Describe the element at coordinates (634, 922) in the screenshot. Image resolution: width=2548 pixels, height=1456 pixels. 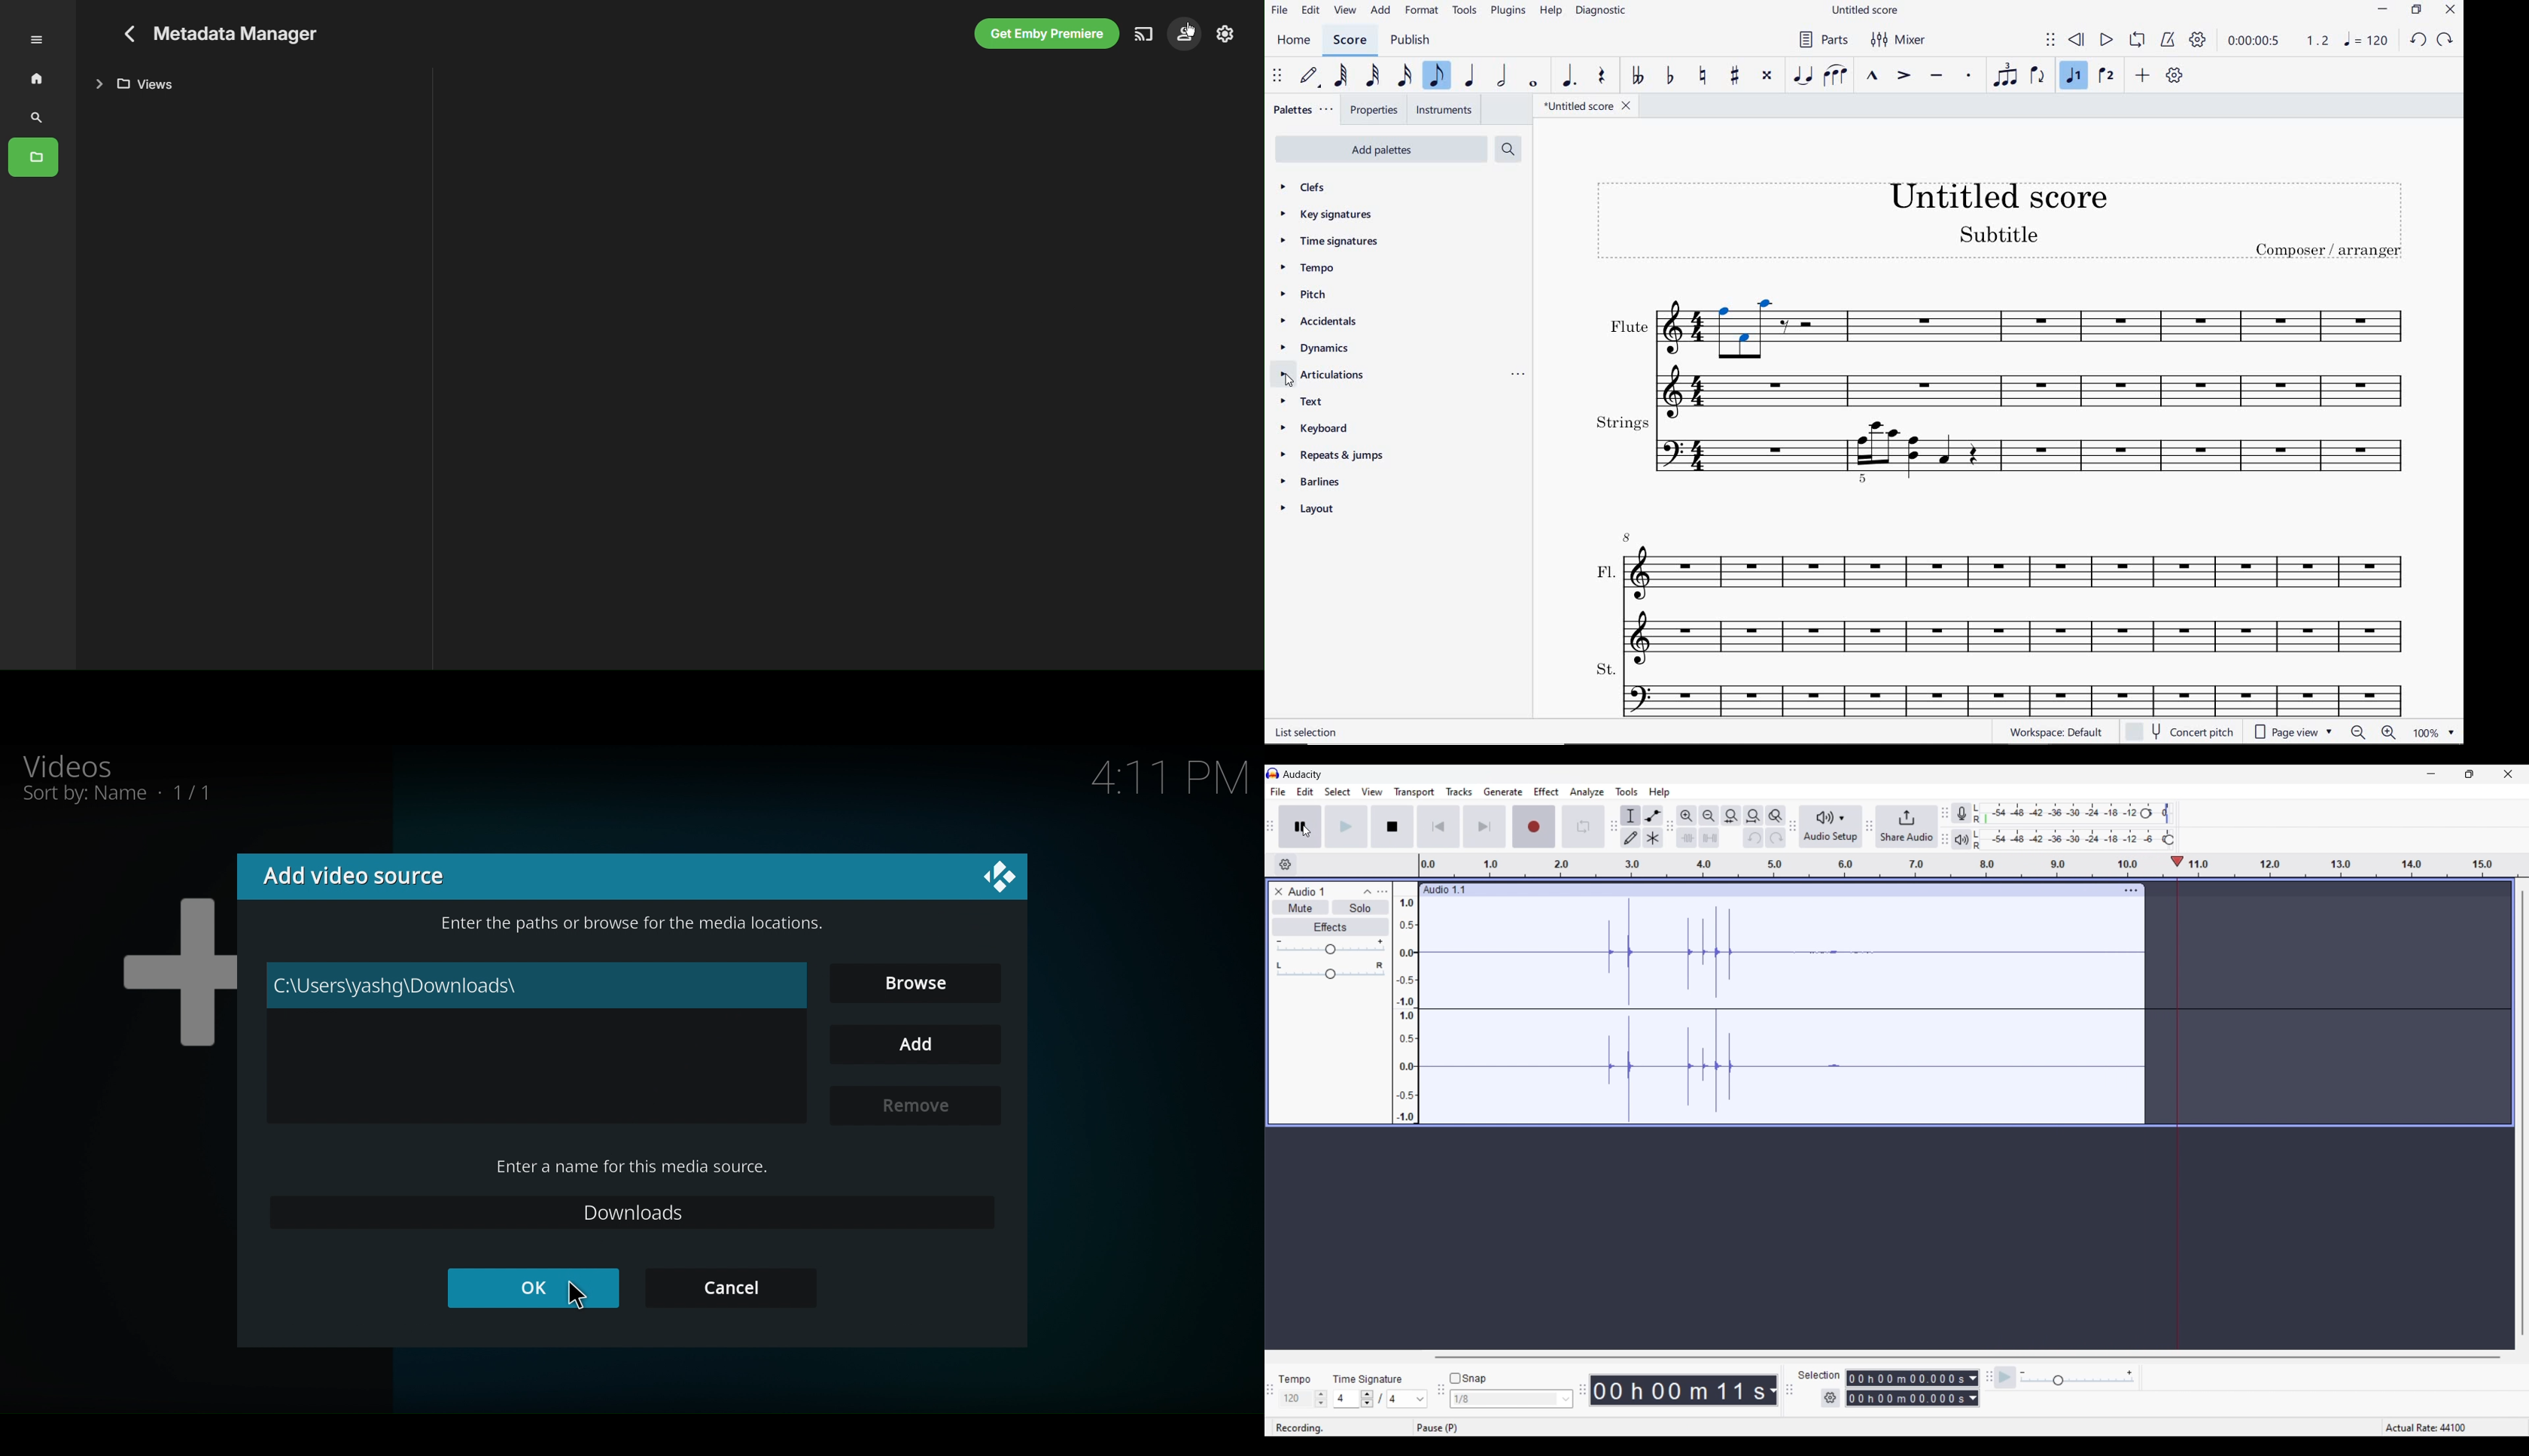
I see `Enter the paths or browser for the media locations.` at that location.